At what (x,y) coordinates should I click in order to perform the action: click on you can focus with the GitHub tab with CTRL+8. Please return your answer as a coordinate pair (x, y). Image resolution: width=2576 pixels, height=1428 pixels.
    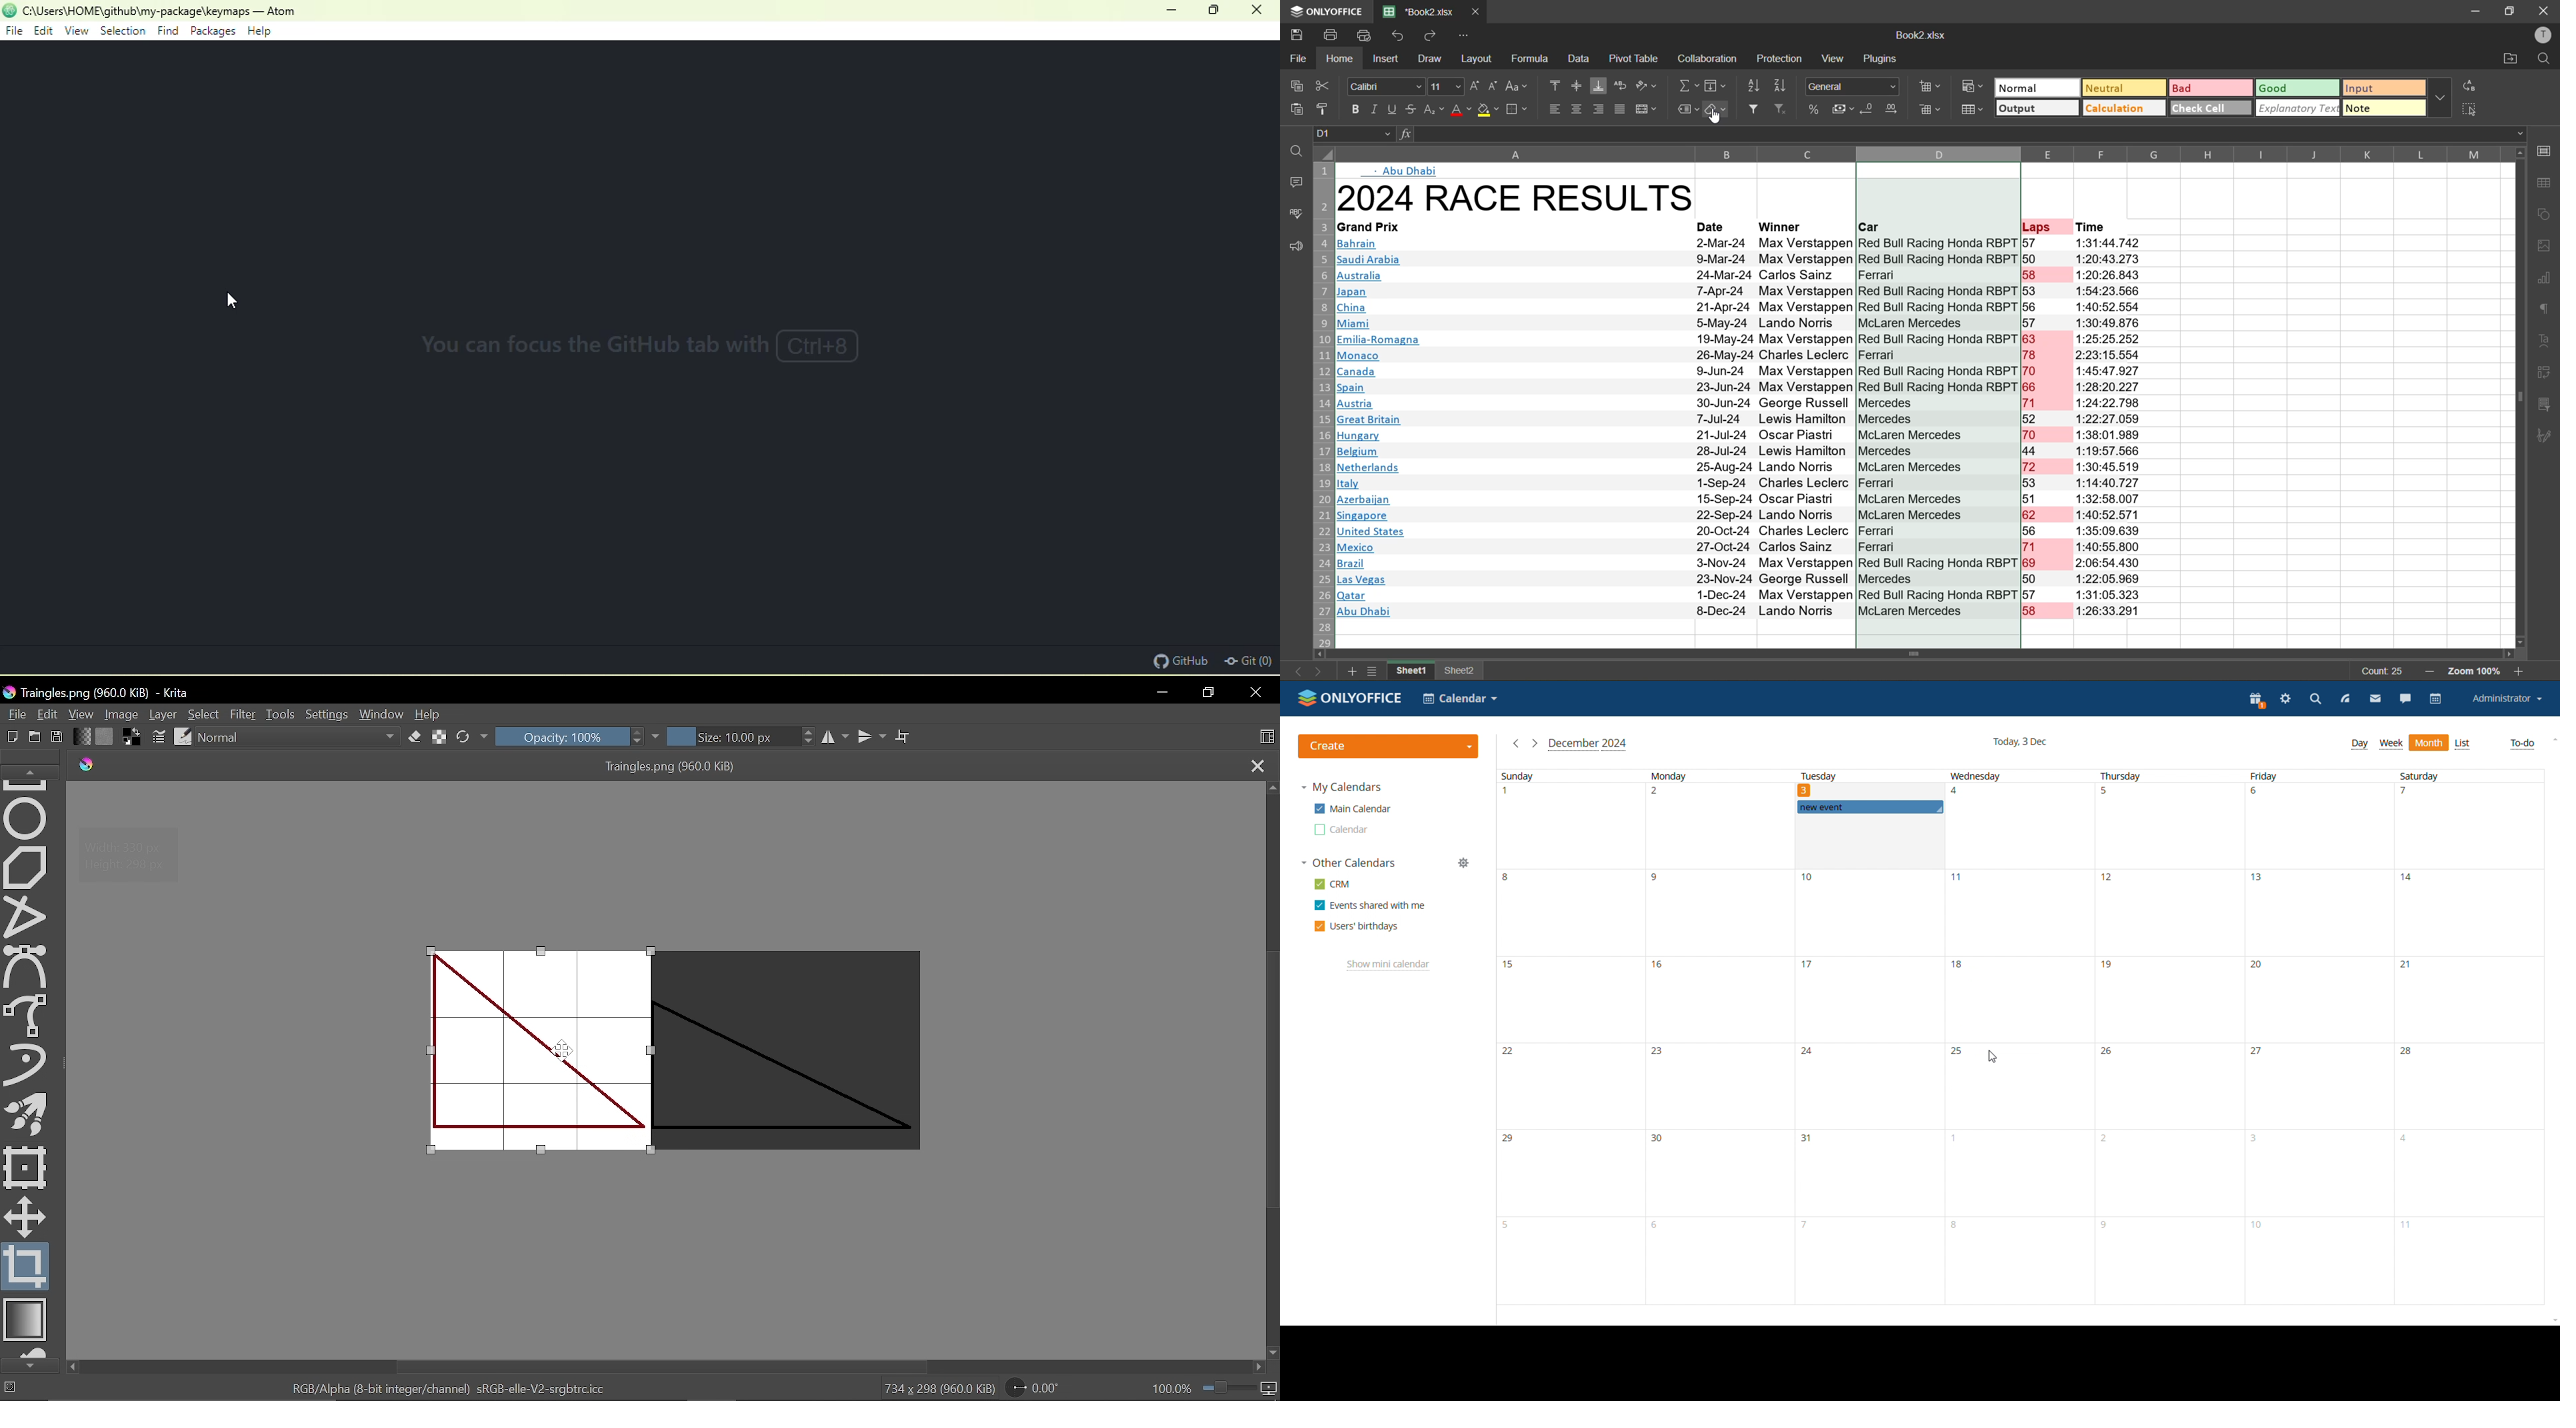
    Looking at the image, I should click on (656, 348).